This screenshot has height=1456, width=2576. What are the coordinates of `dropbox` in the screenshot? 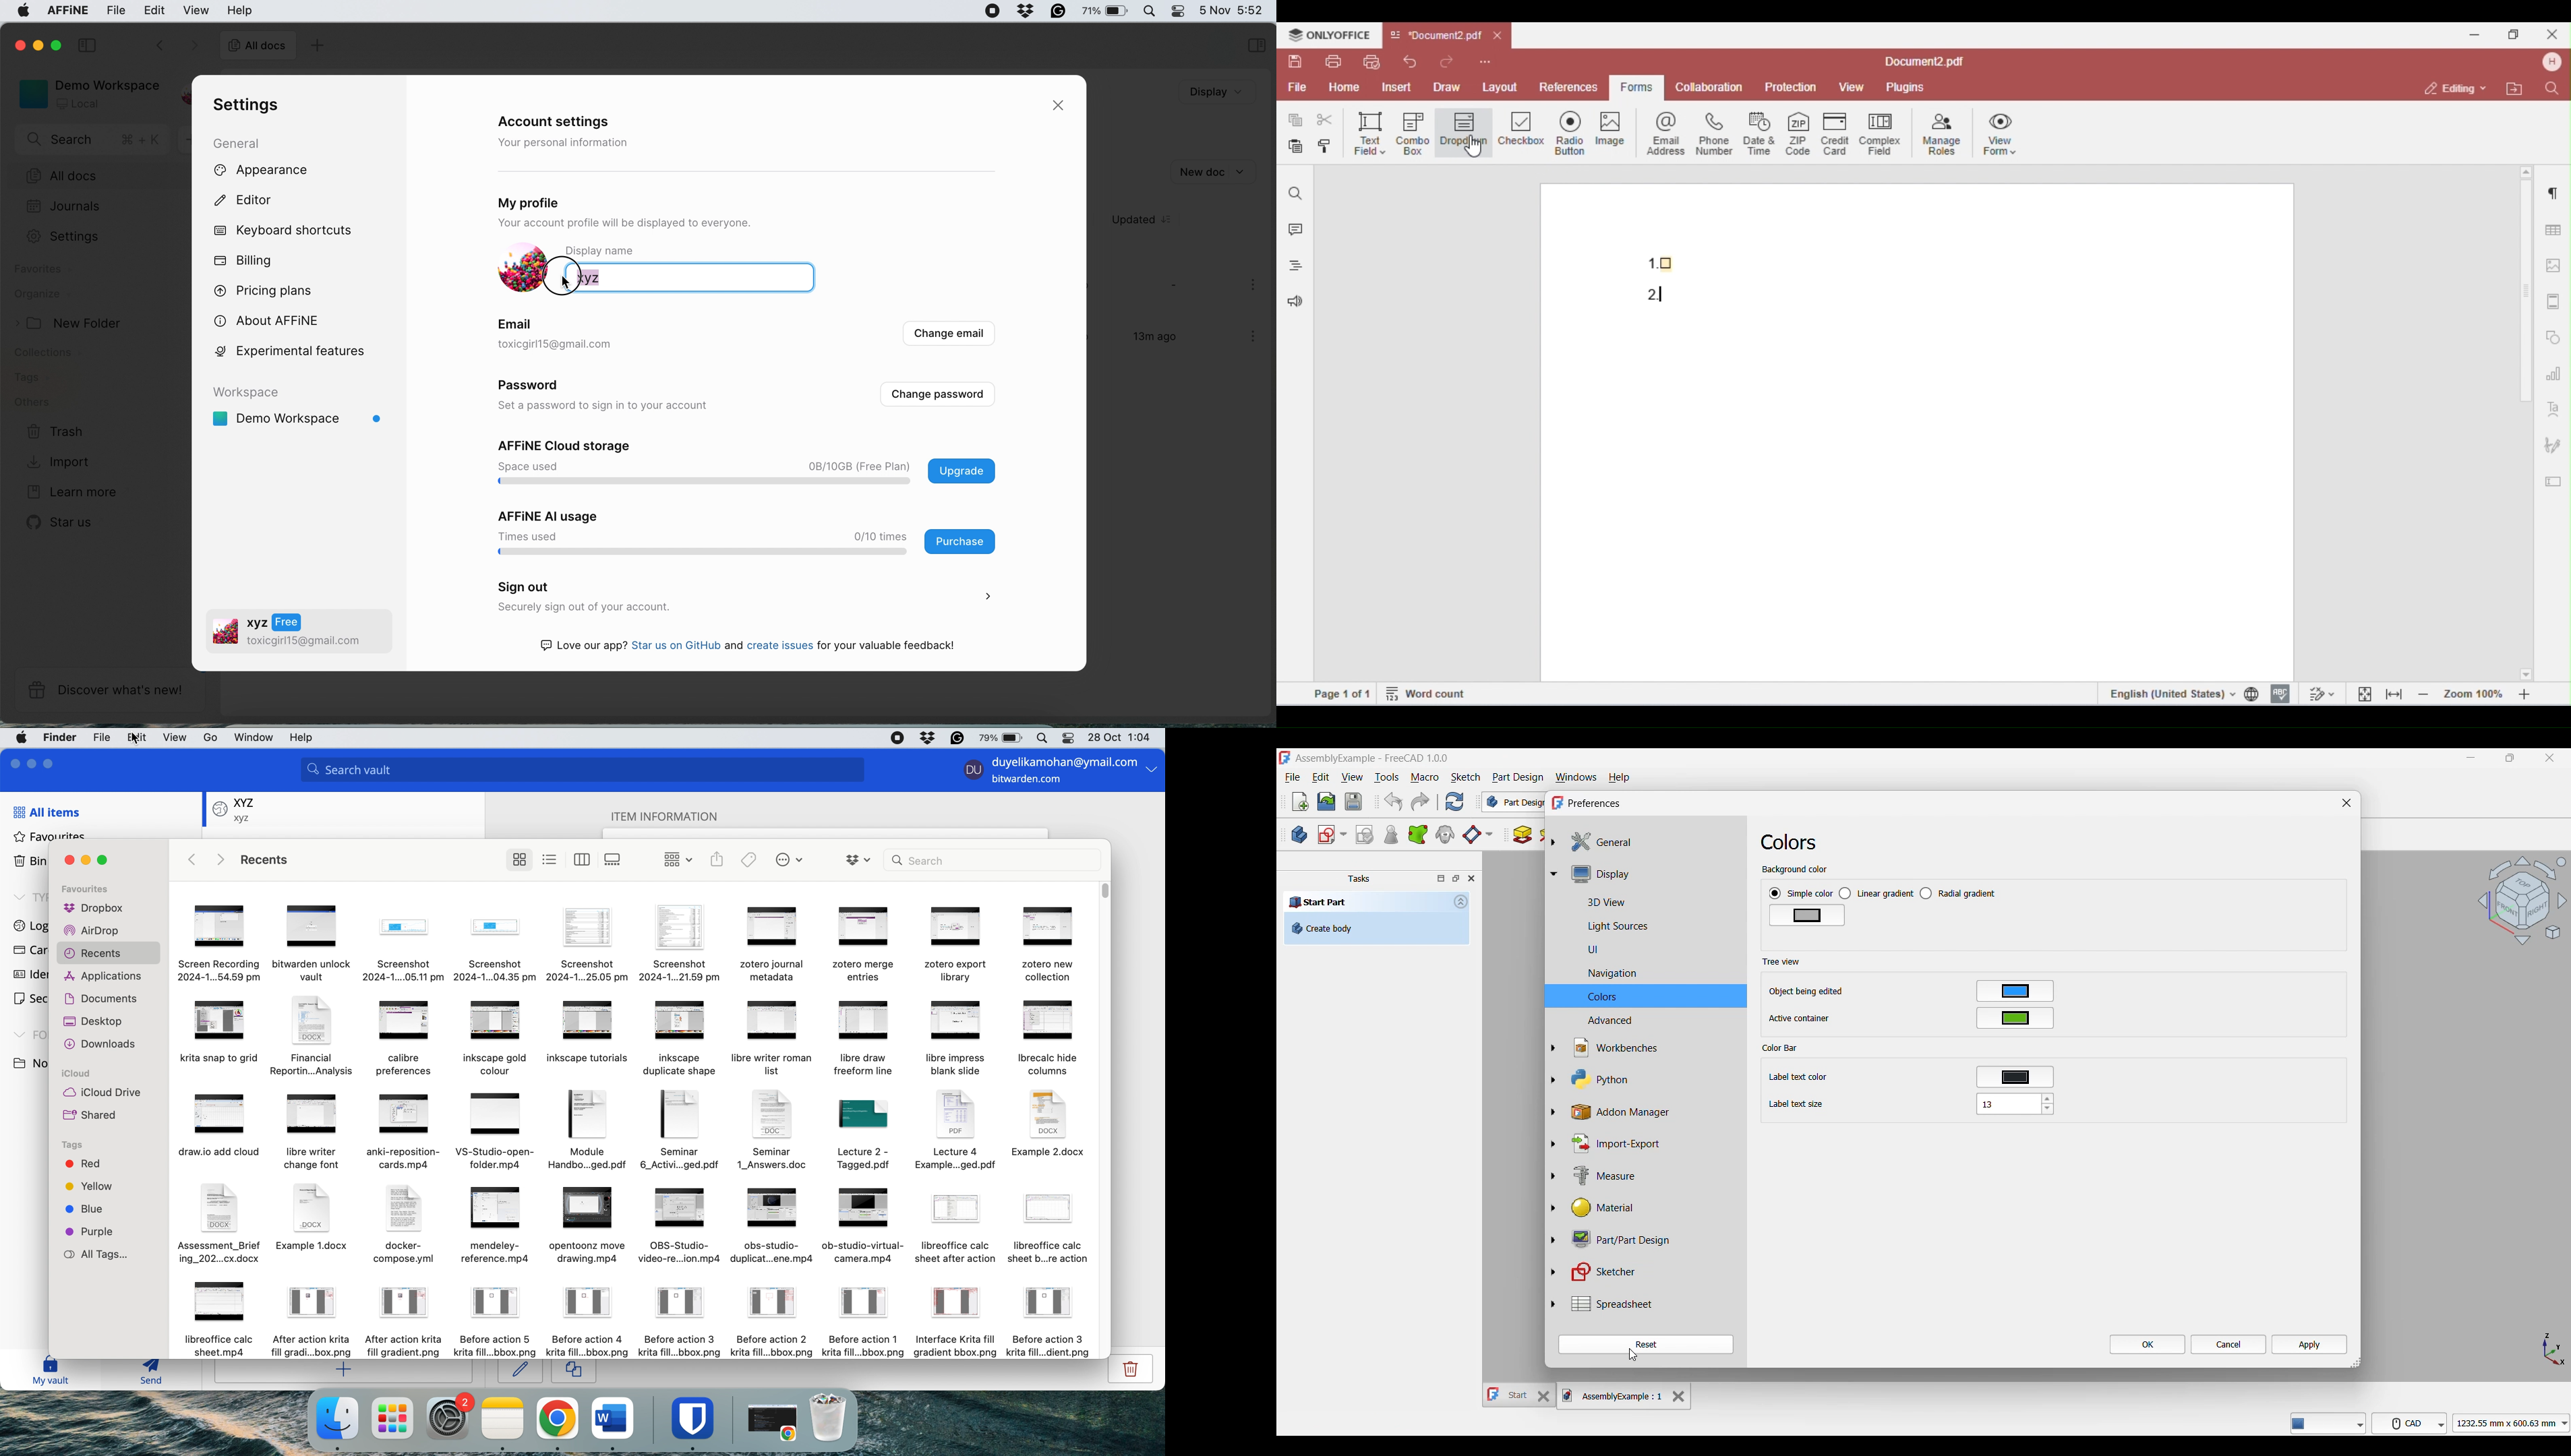 It's located at (94, 910).